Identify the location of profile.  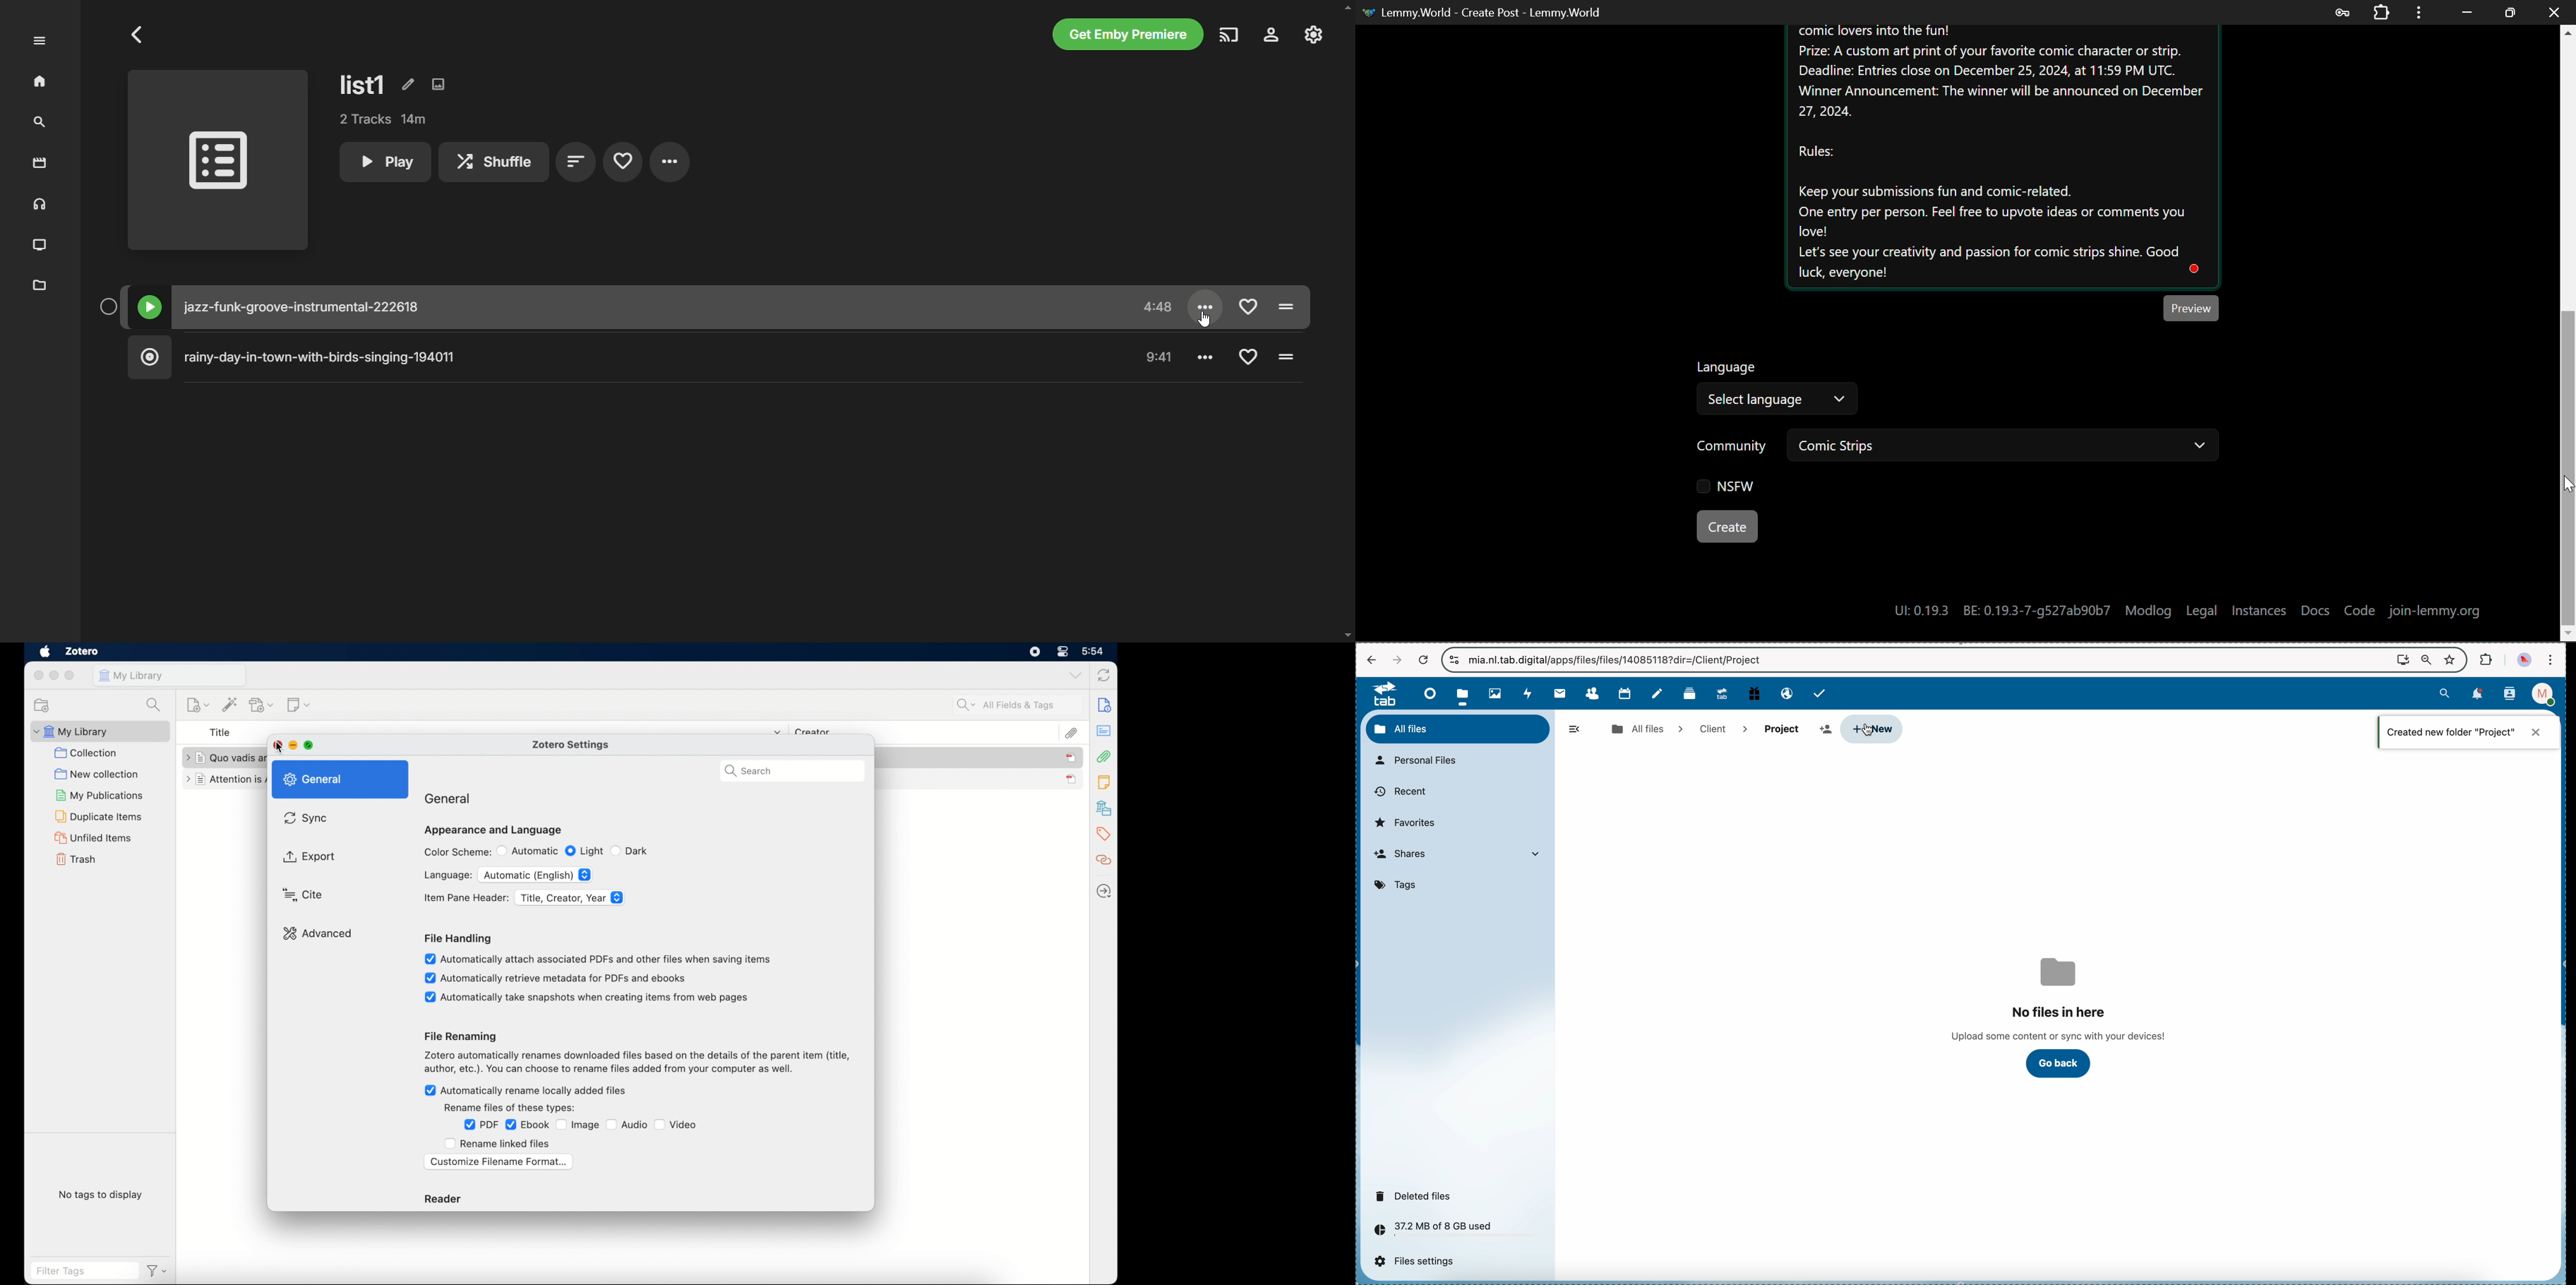
(2546, 694).